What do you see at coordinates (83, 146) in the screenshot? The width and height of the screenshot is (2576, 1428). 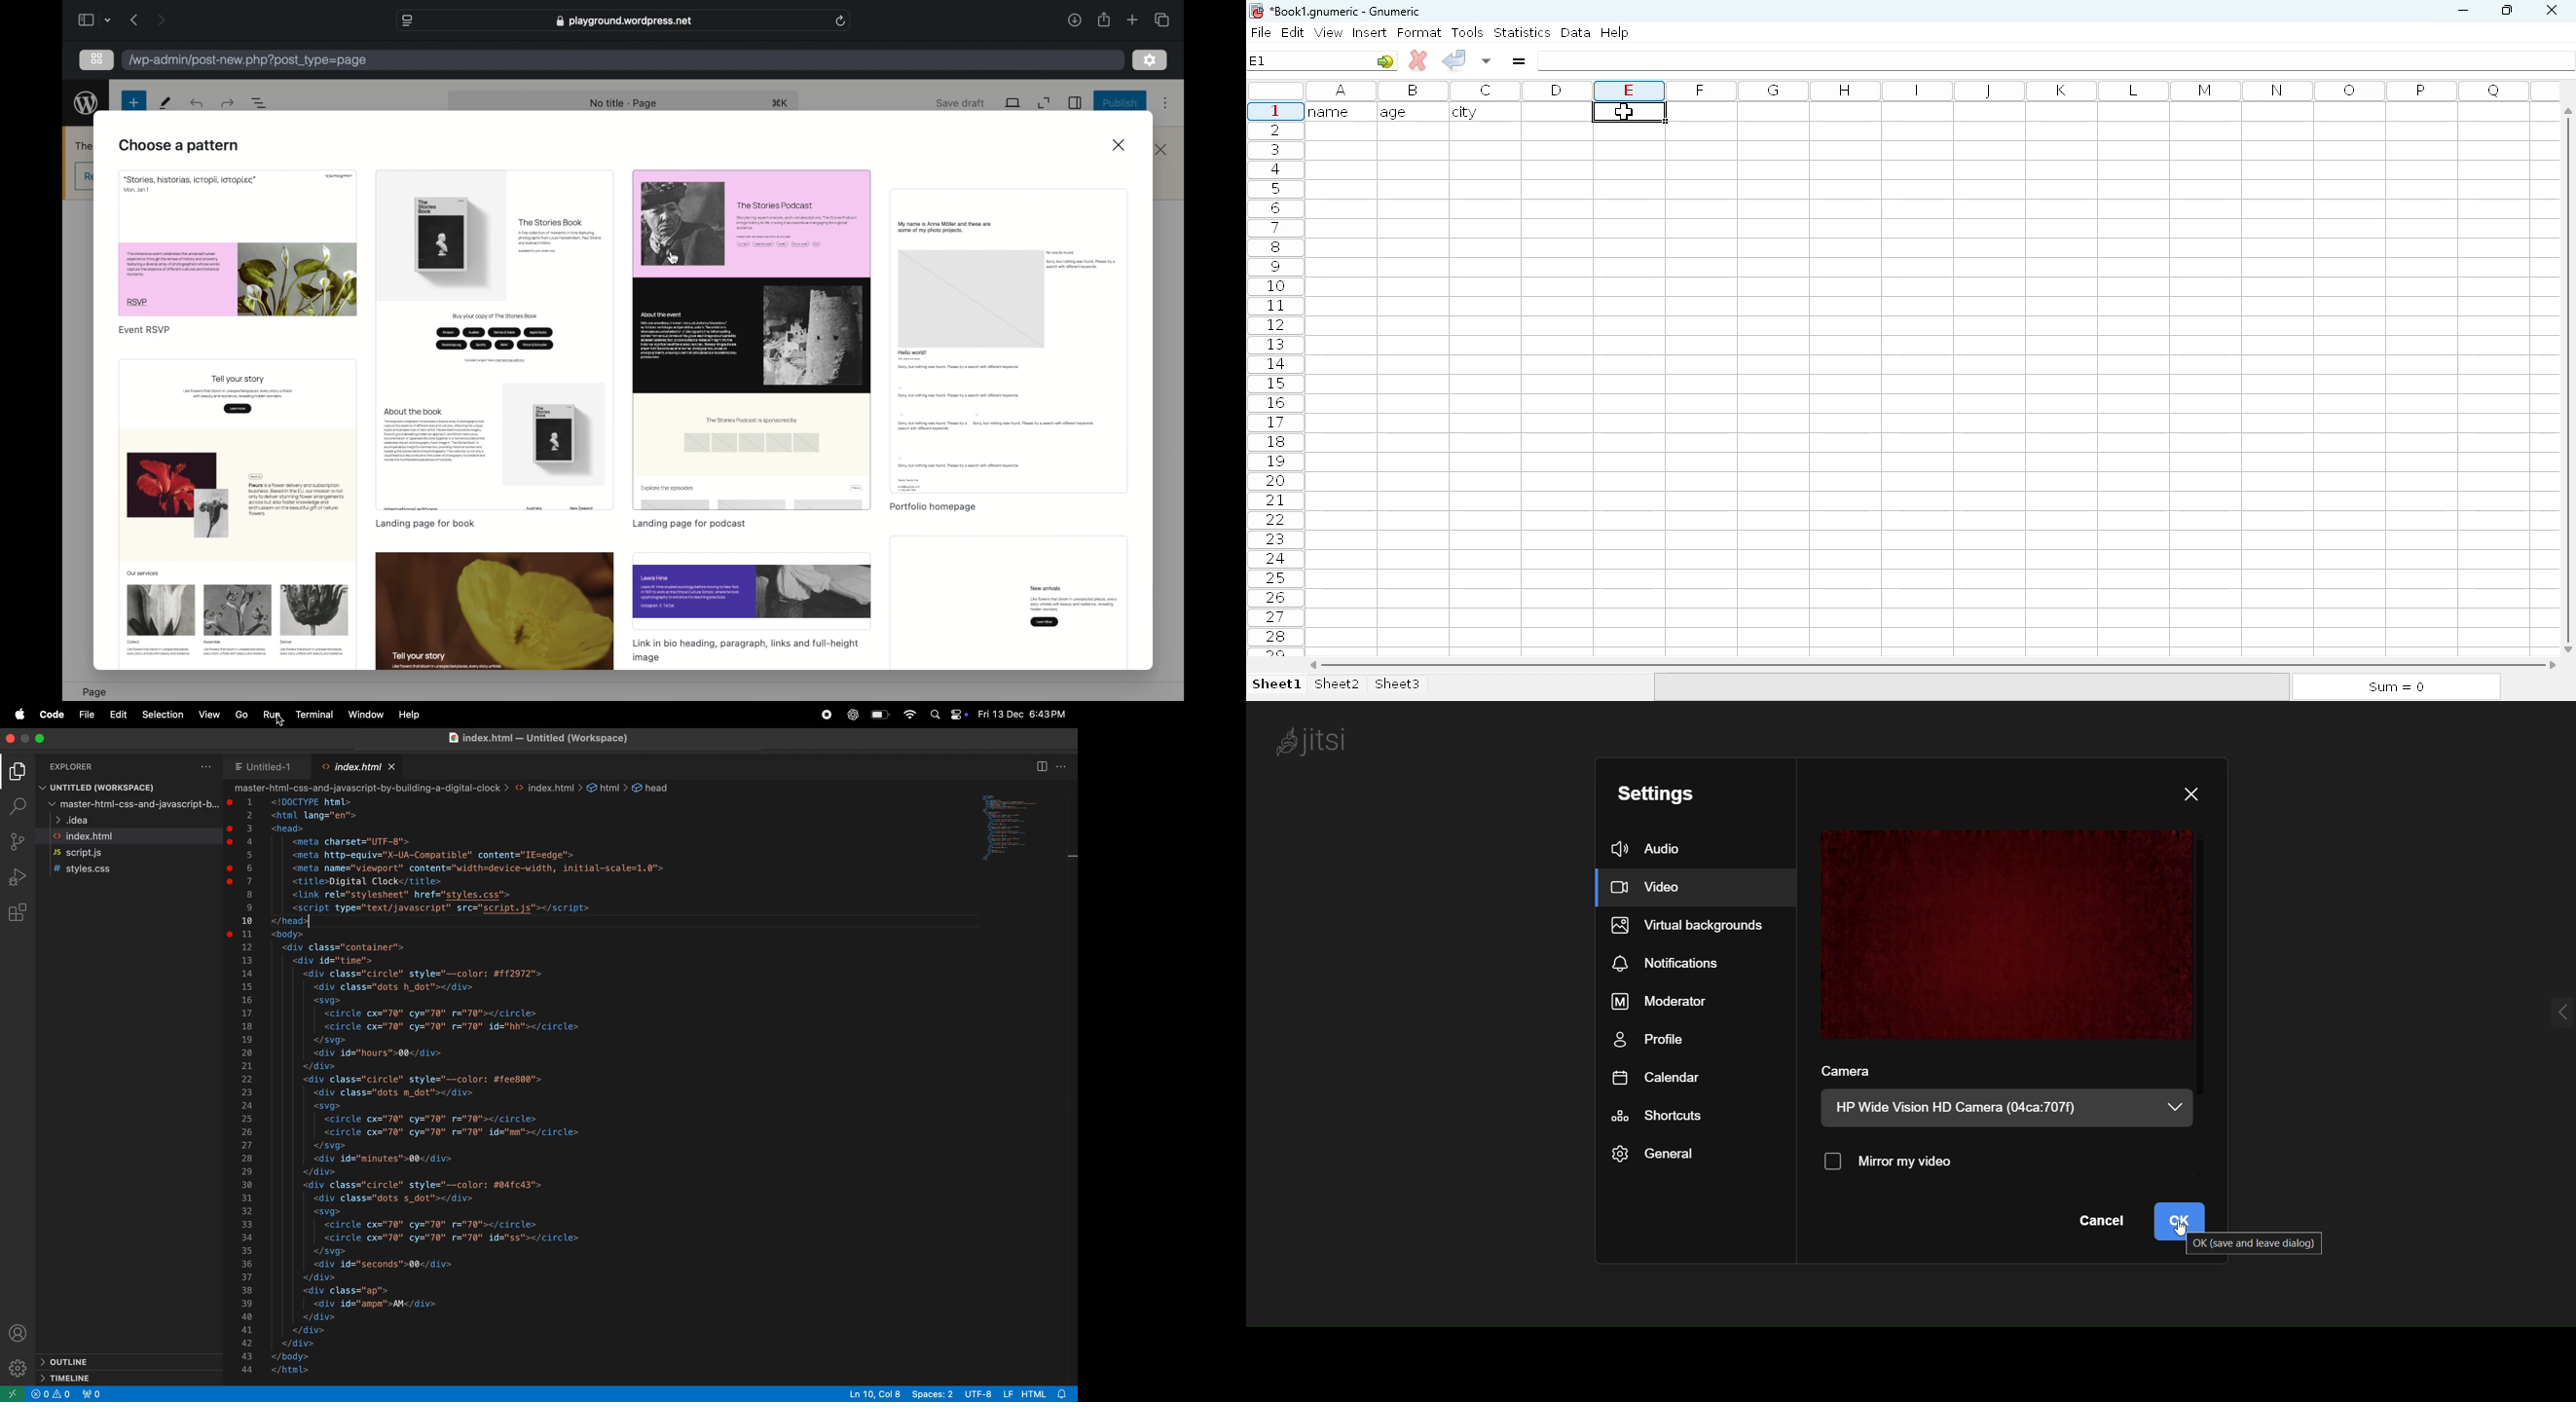 I see `obscure text` at bounding box center [83, 146].